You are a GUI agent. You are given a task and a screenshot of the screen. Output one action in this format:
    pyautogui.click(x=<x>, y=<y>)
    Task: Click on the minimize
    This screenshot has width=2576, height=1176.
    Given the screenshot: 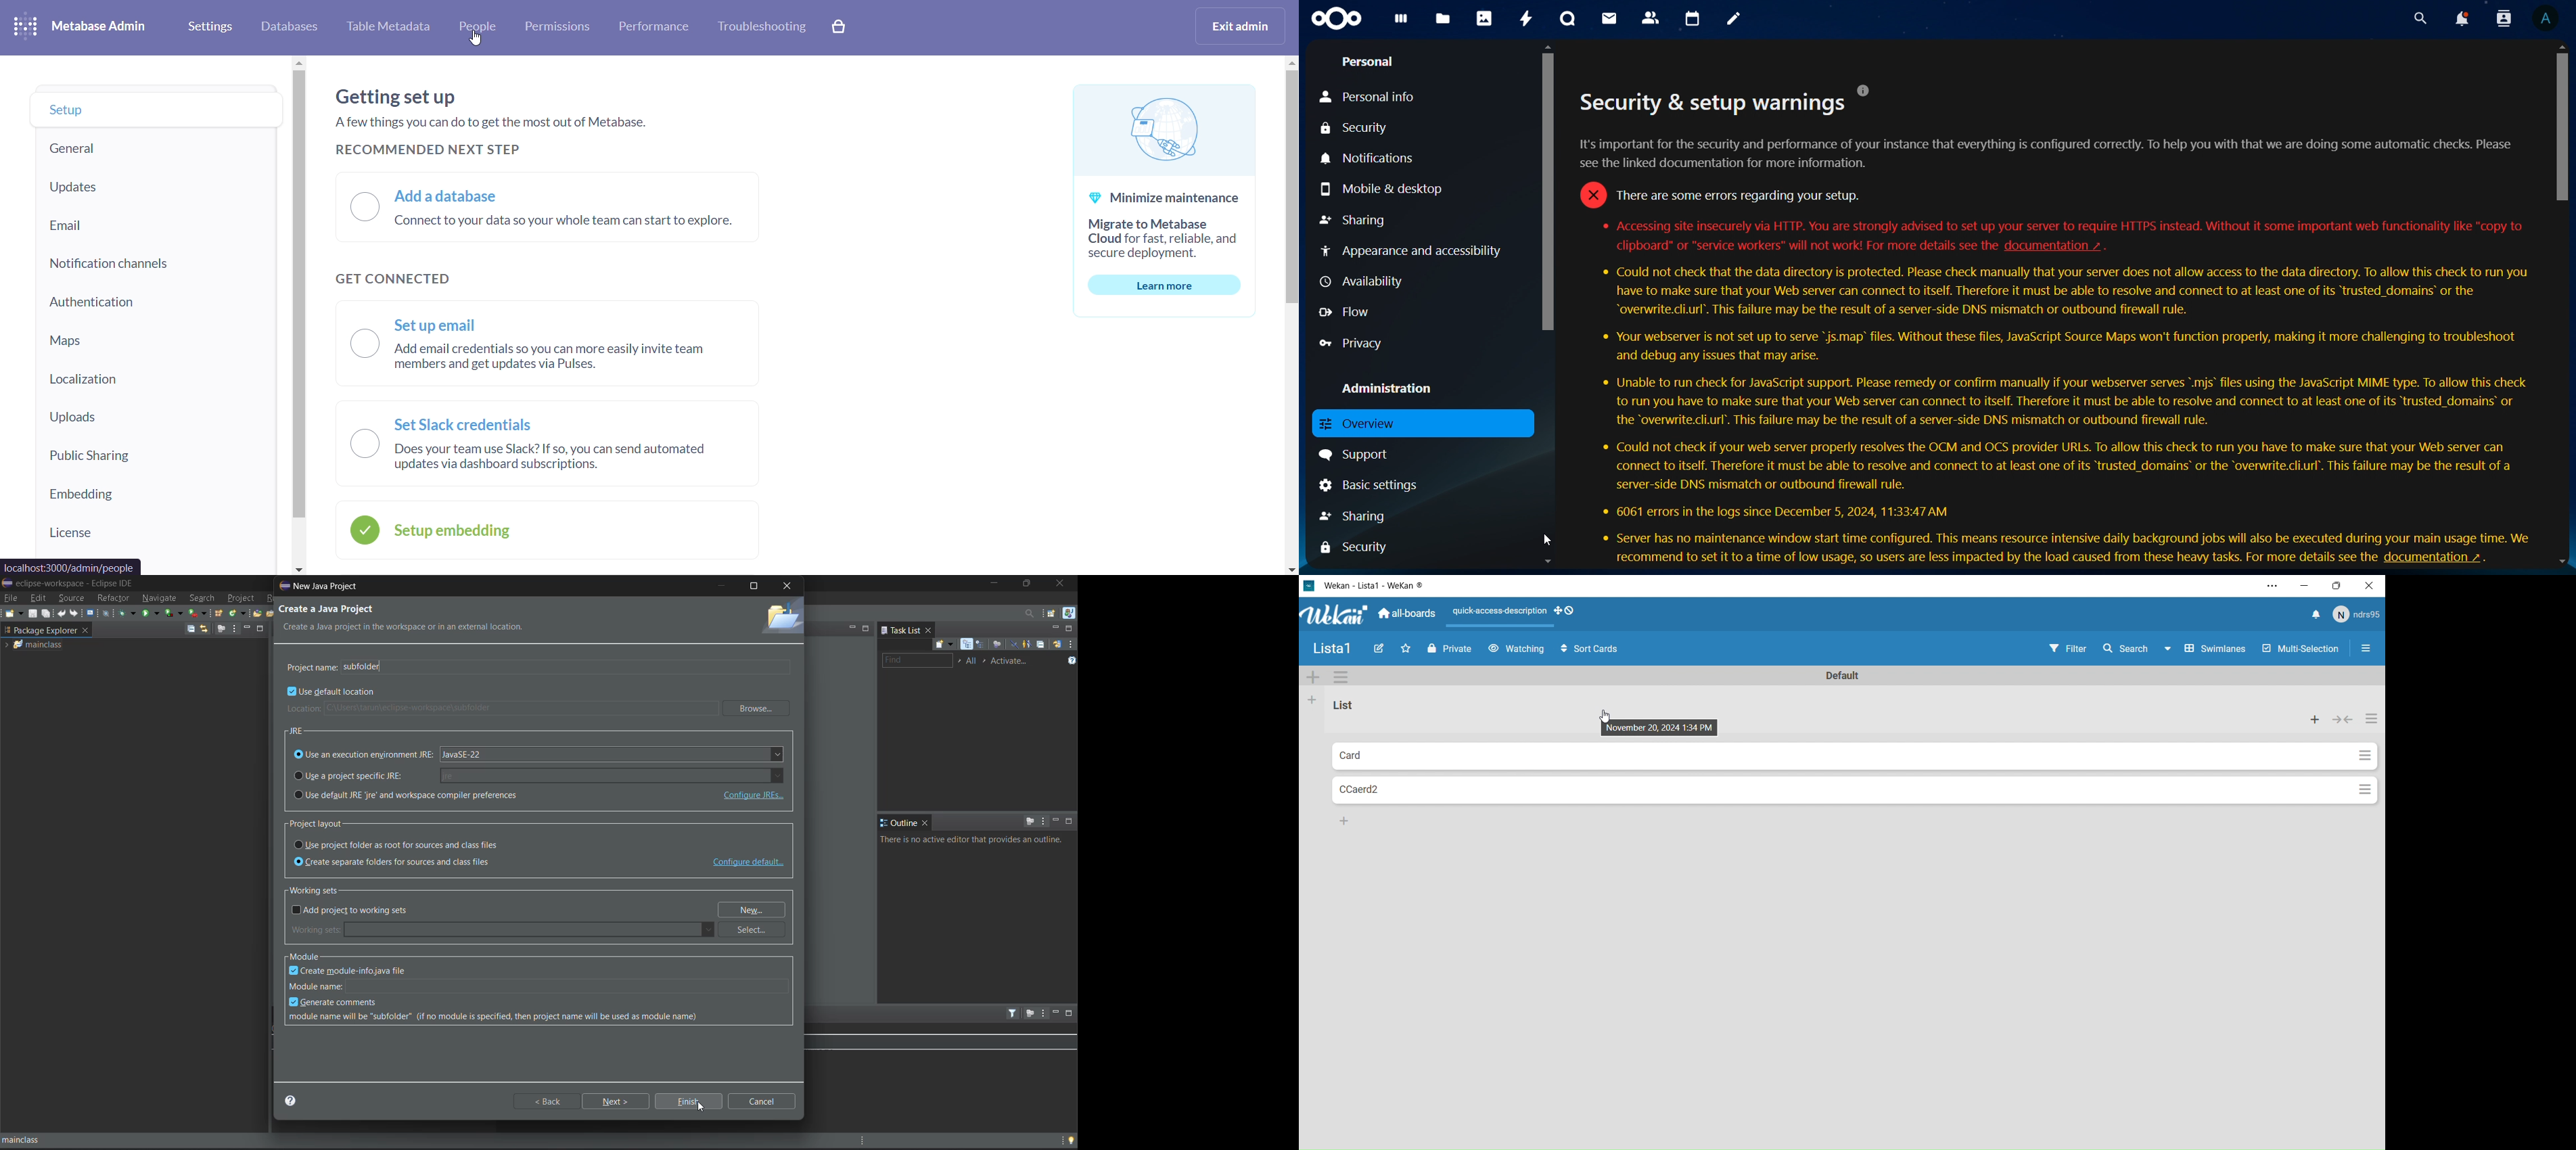 What is the action you would take?
    pyautogui.click(x=248, y=627)
    